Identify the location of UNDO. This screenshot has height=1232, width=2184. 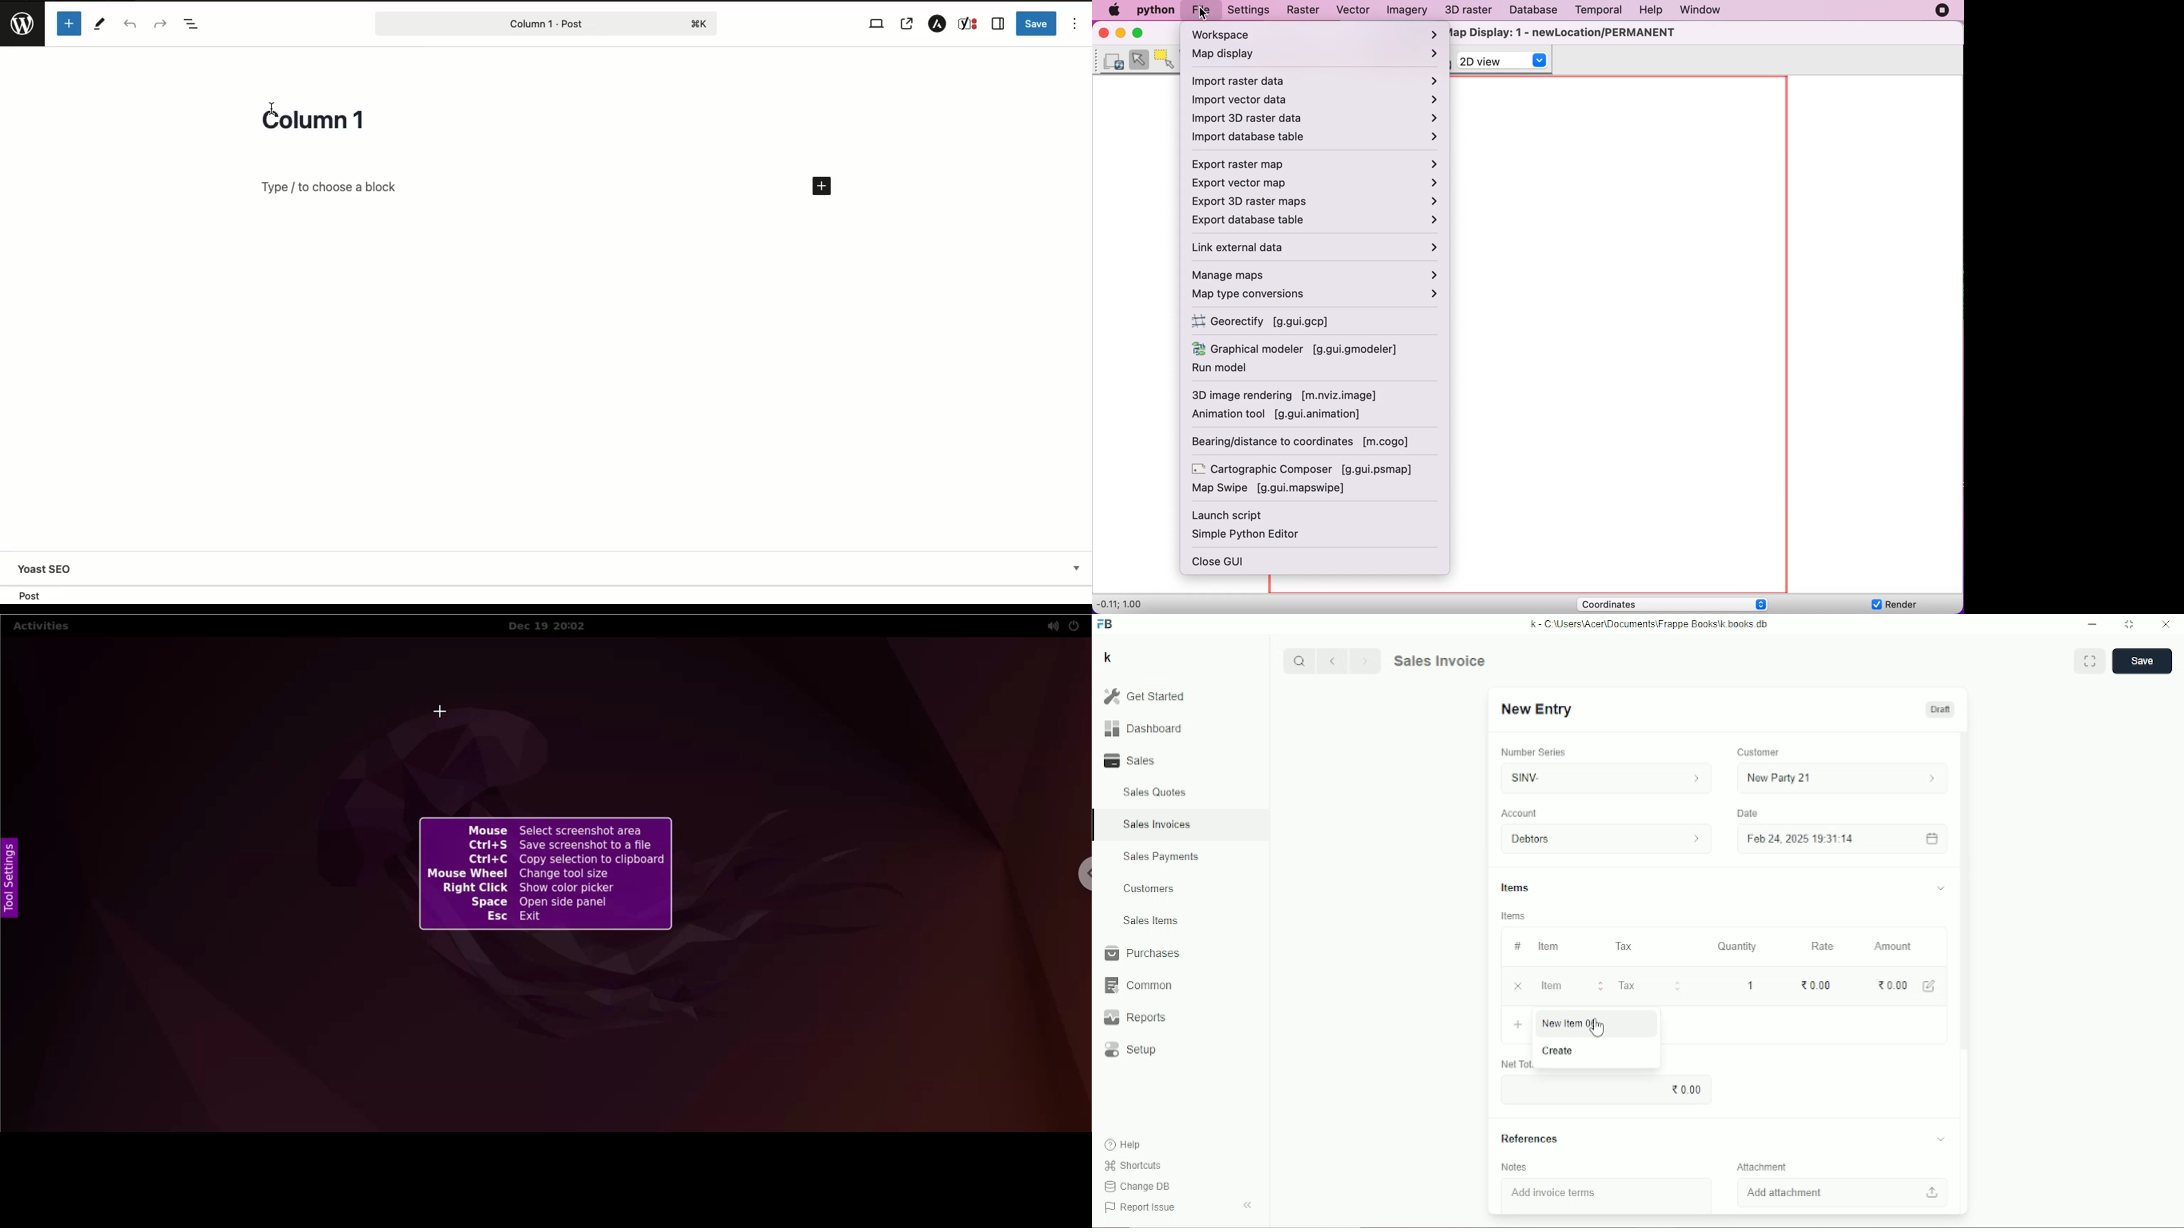
(130, 25).